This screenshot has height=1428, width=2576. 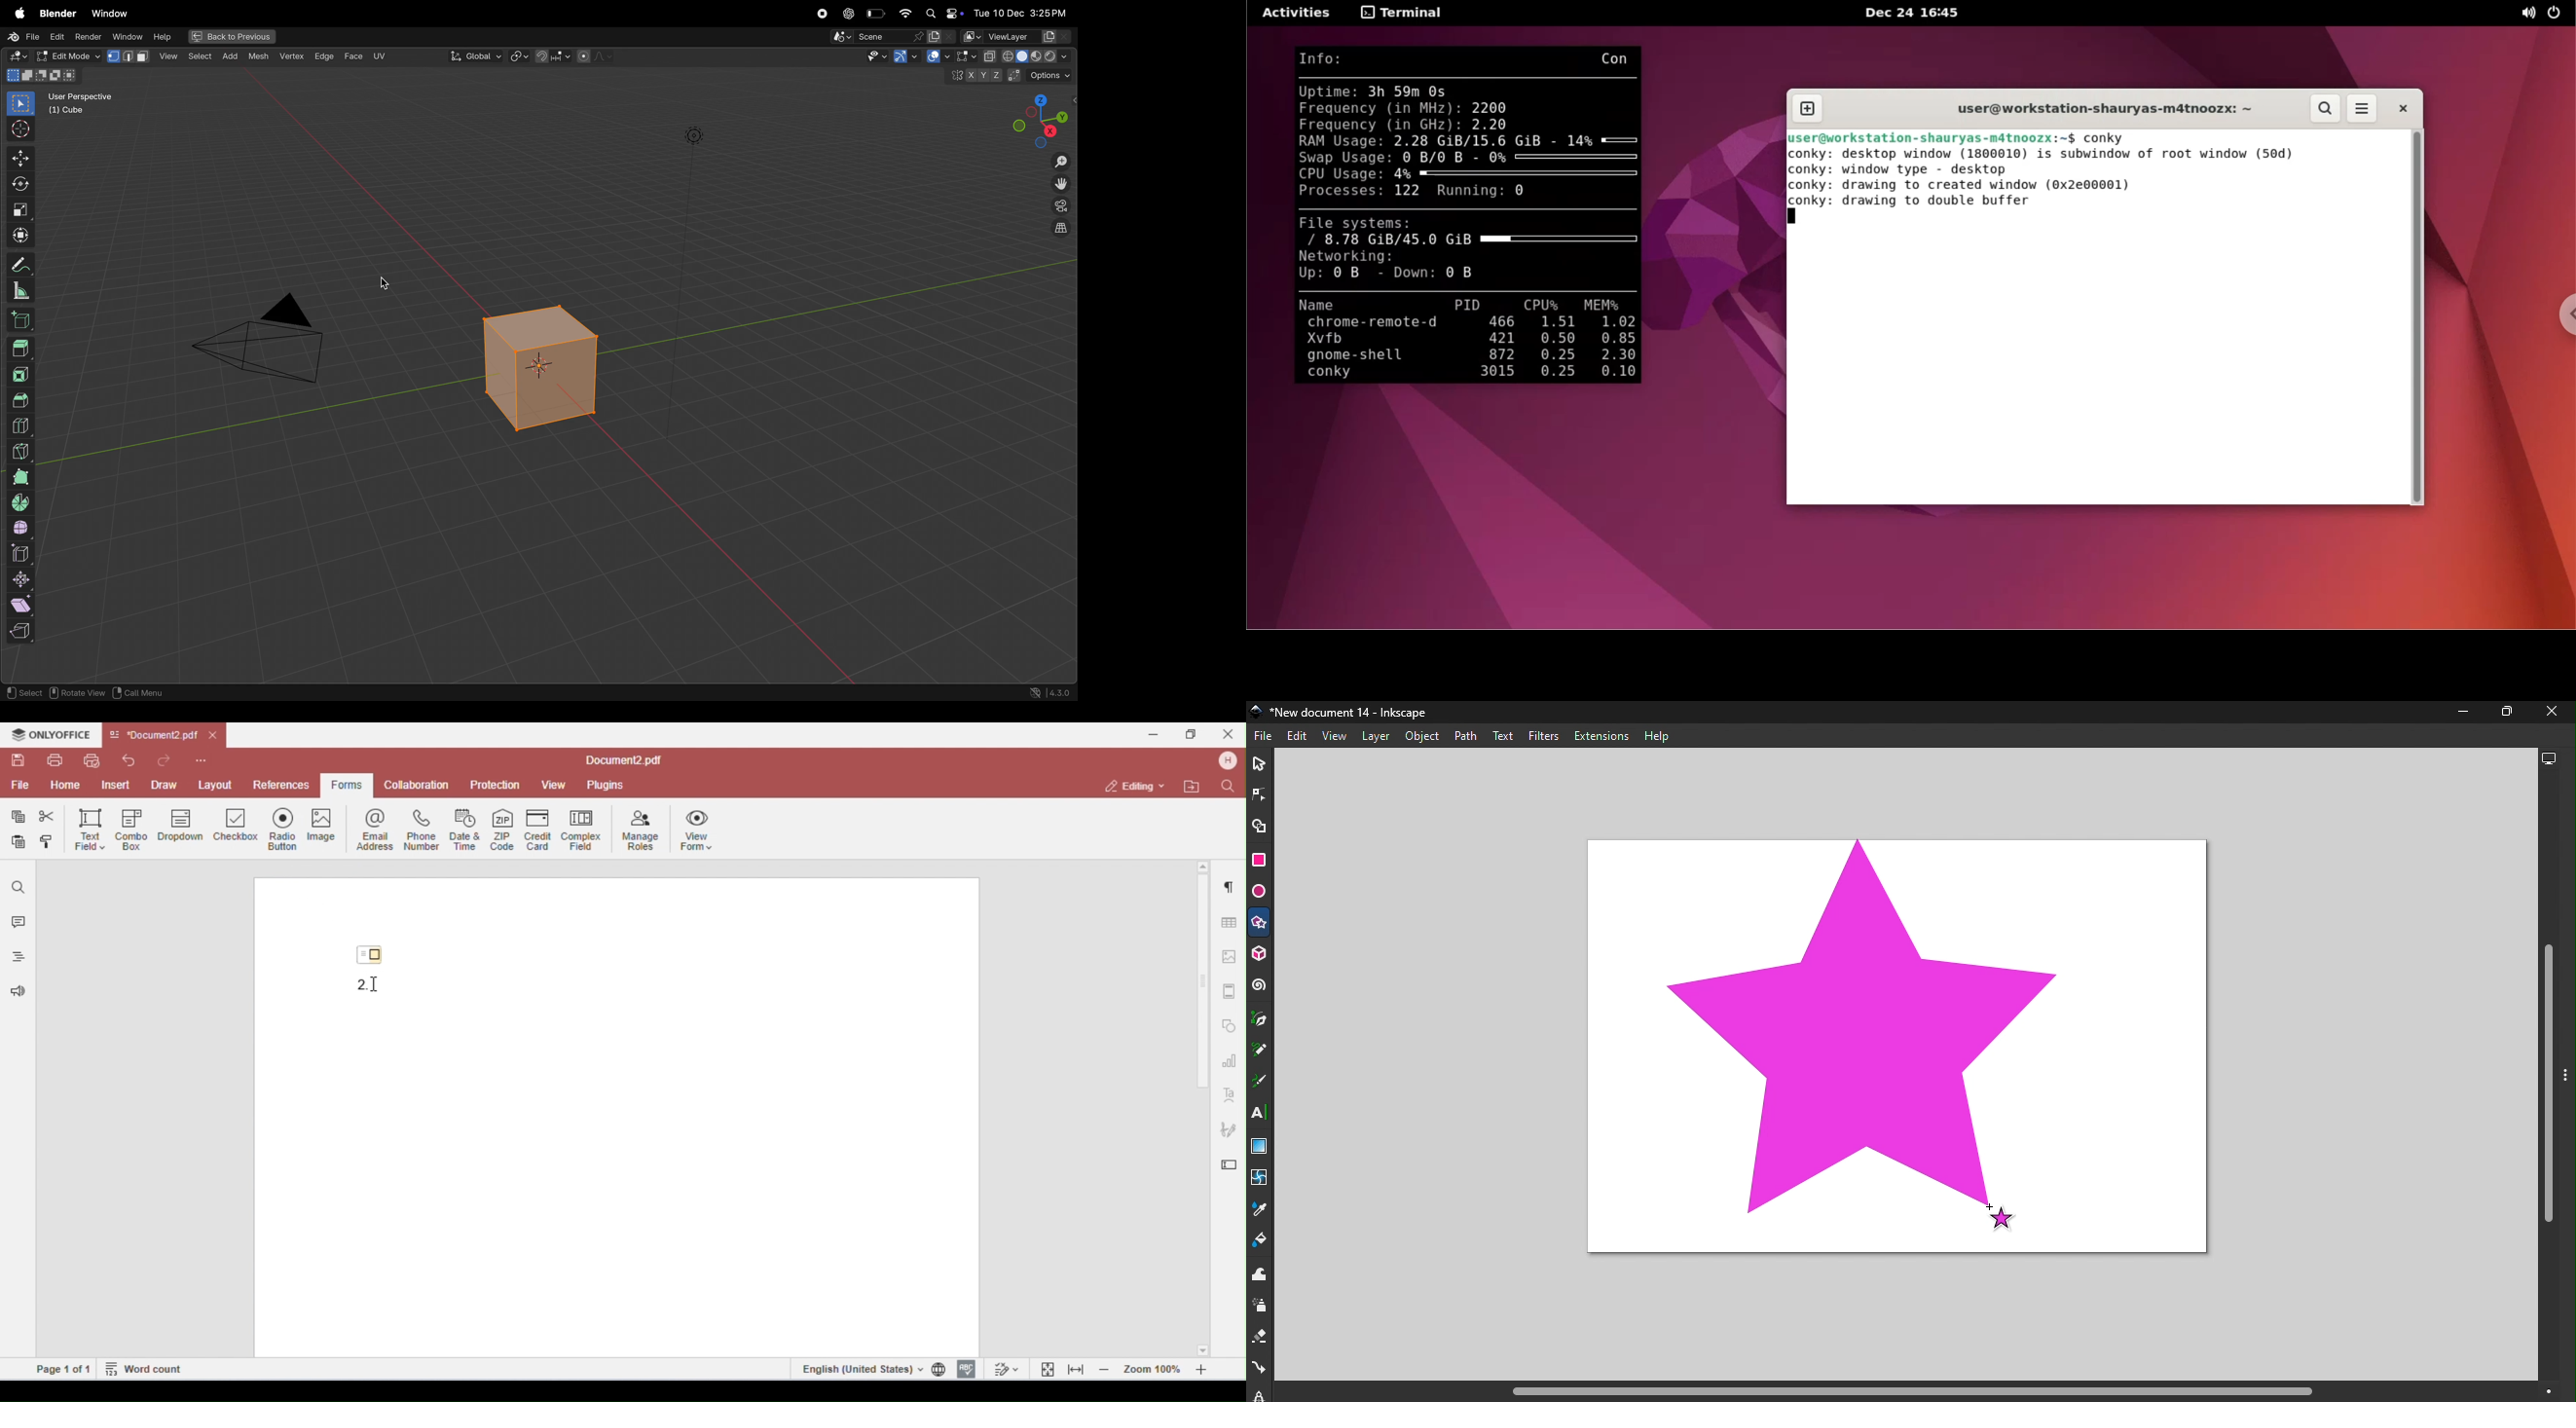 What do you see at coordinates (552, 58) in the screenshot?
I see `snap` at bounding box center [552, 58].